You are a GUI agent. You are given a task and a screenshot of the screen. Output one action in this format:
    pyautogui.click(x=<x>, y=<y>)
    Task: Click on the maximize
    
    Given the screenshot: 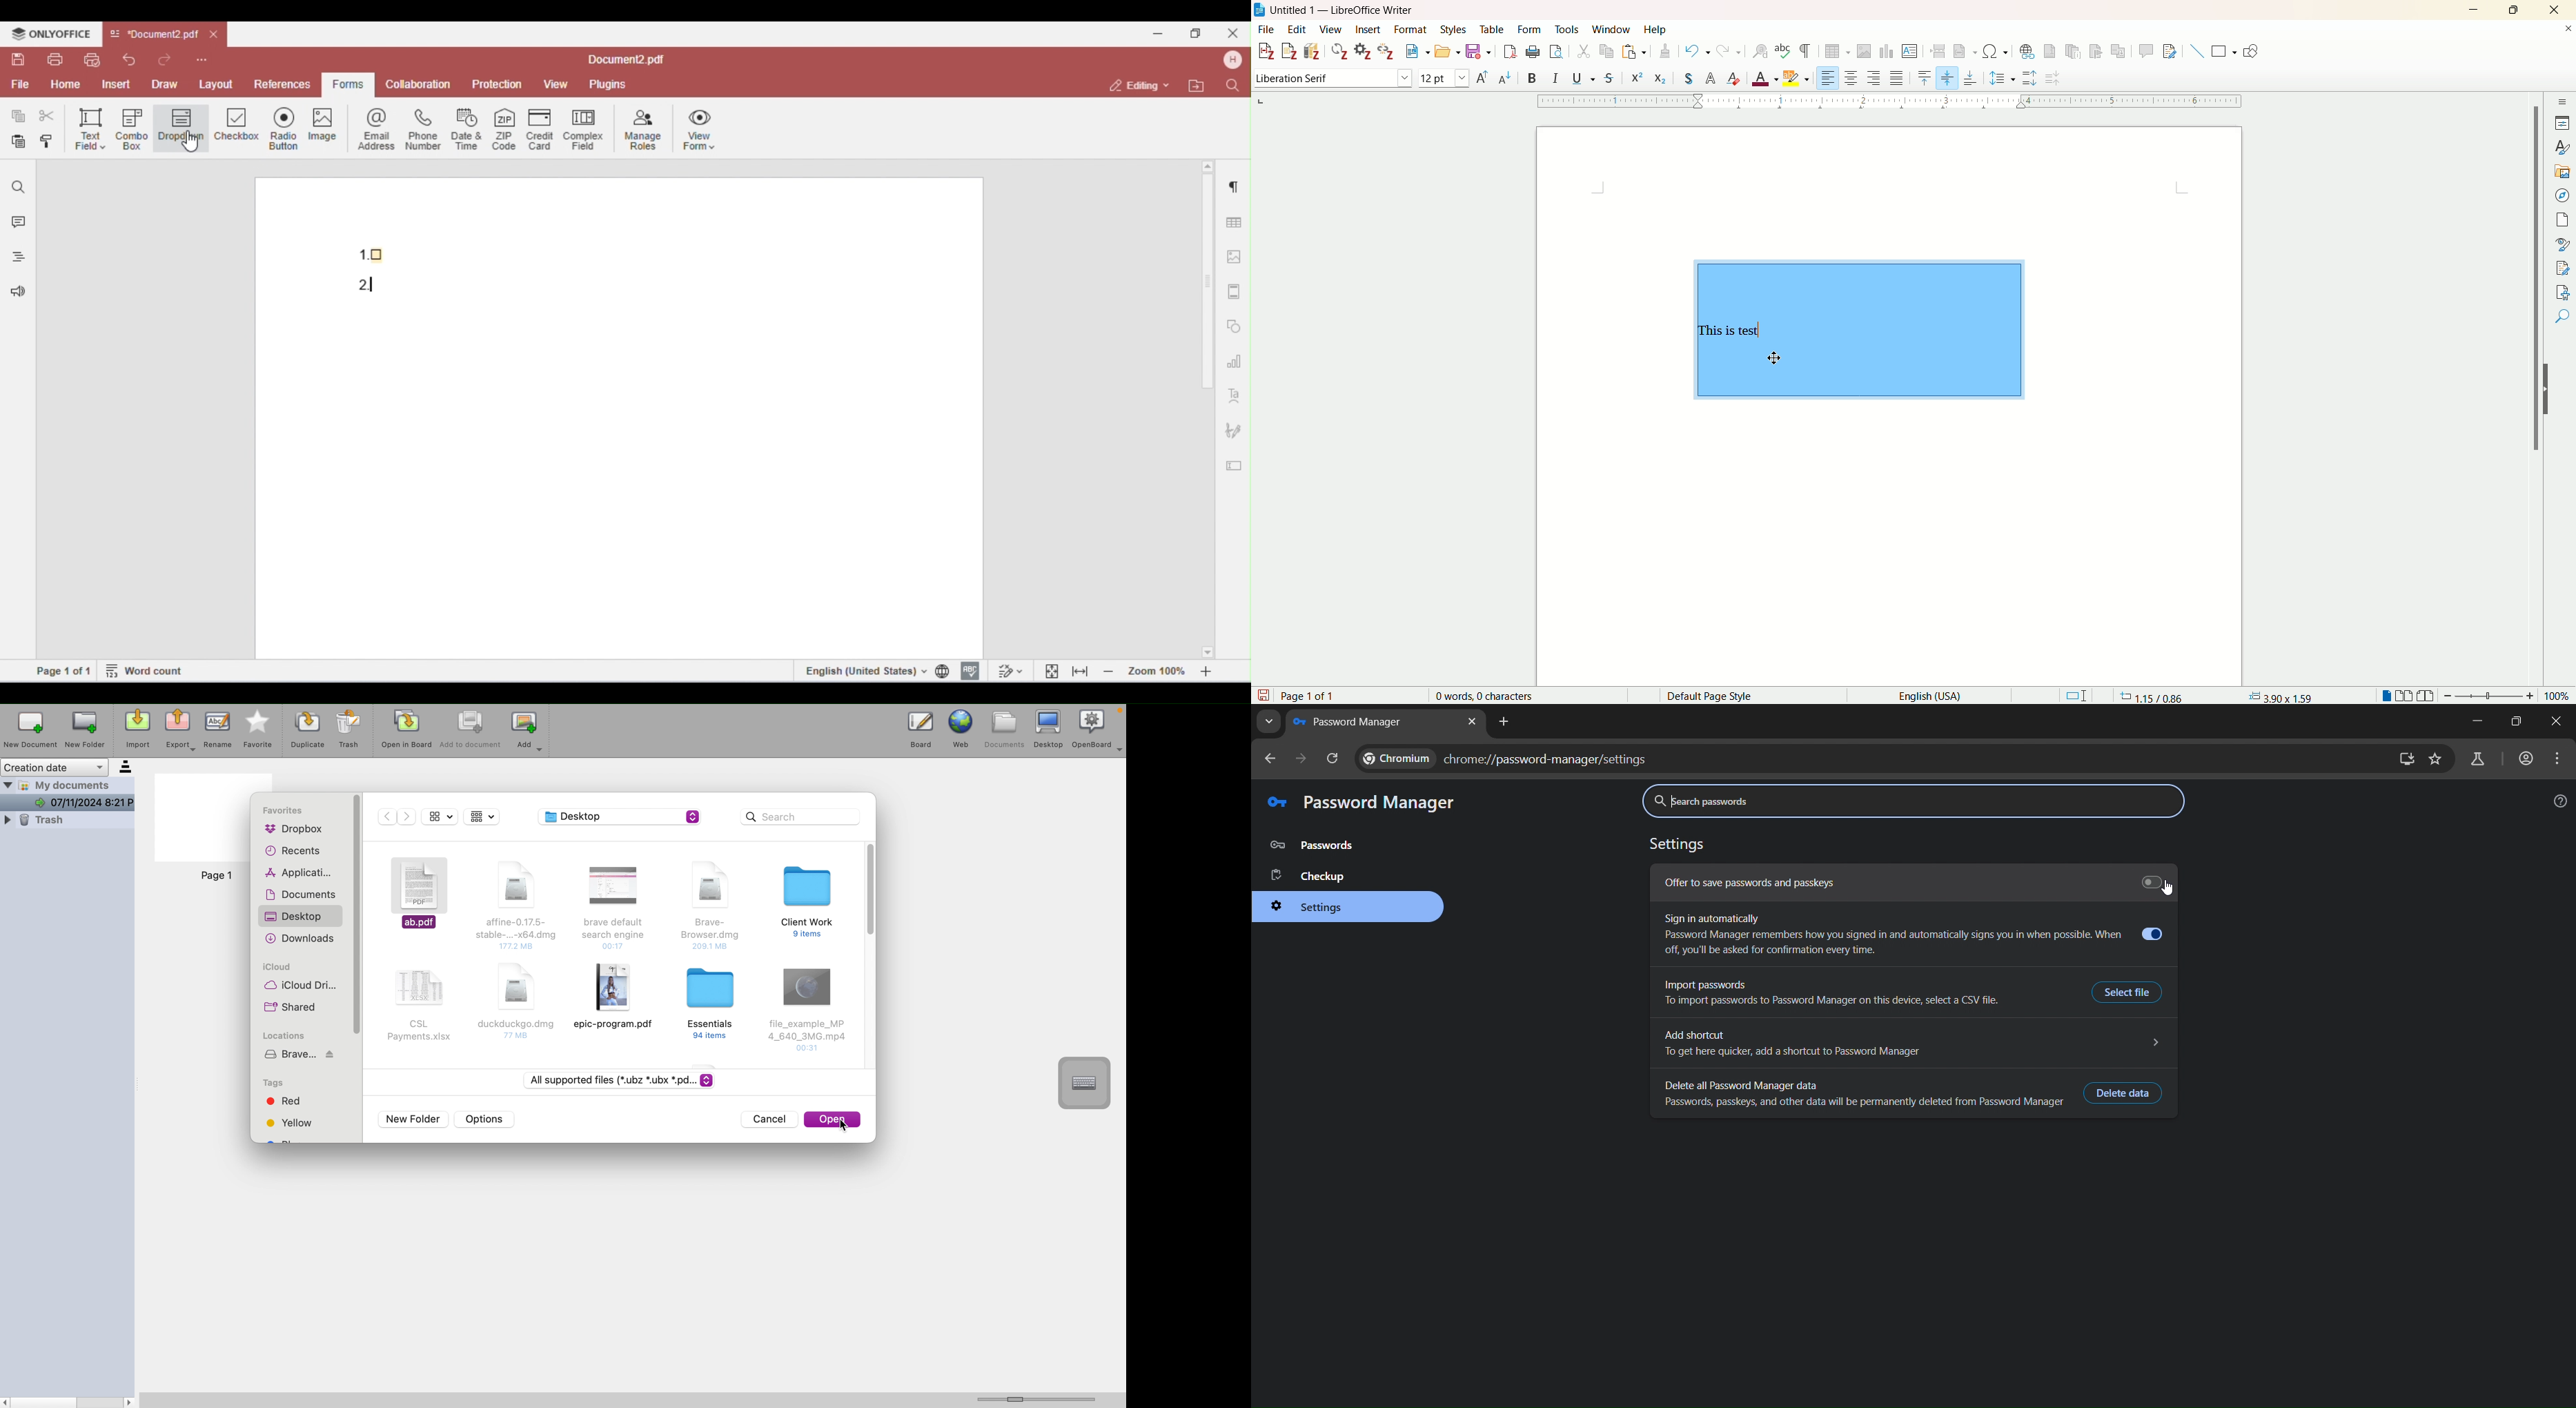 What is the action you would take?
    pyautogui.click(x=2517, y=10)
    